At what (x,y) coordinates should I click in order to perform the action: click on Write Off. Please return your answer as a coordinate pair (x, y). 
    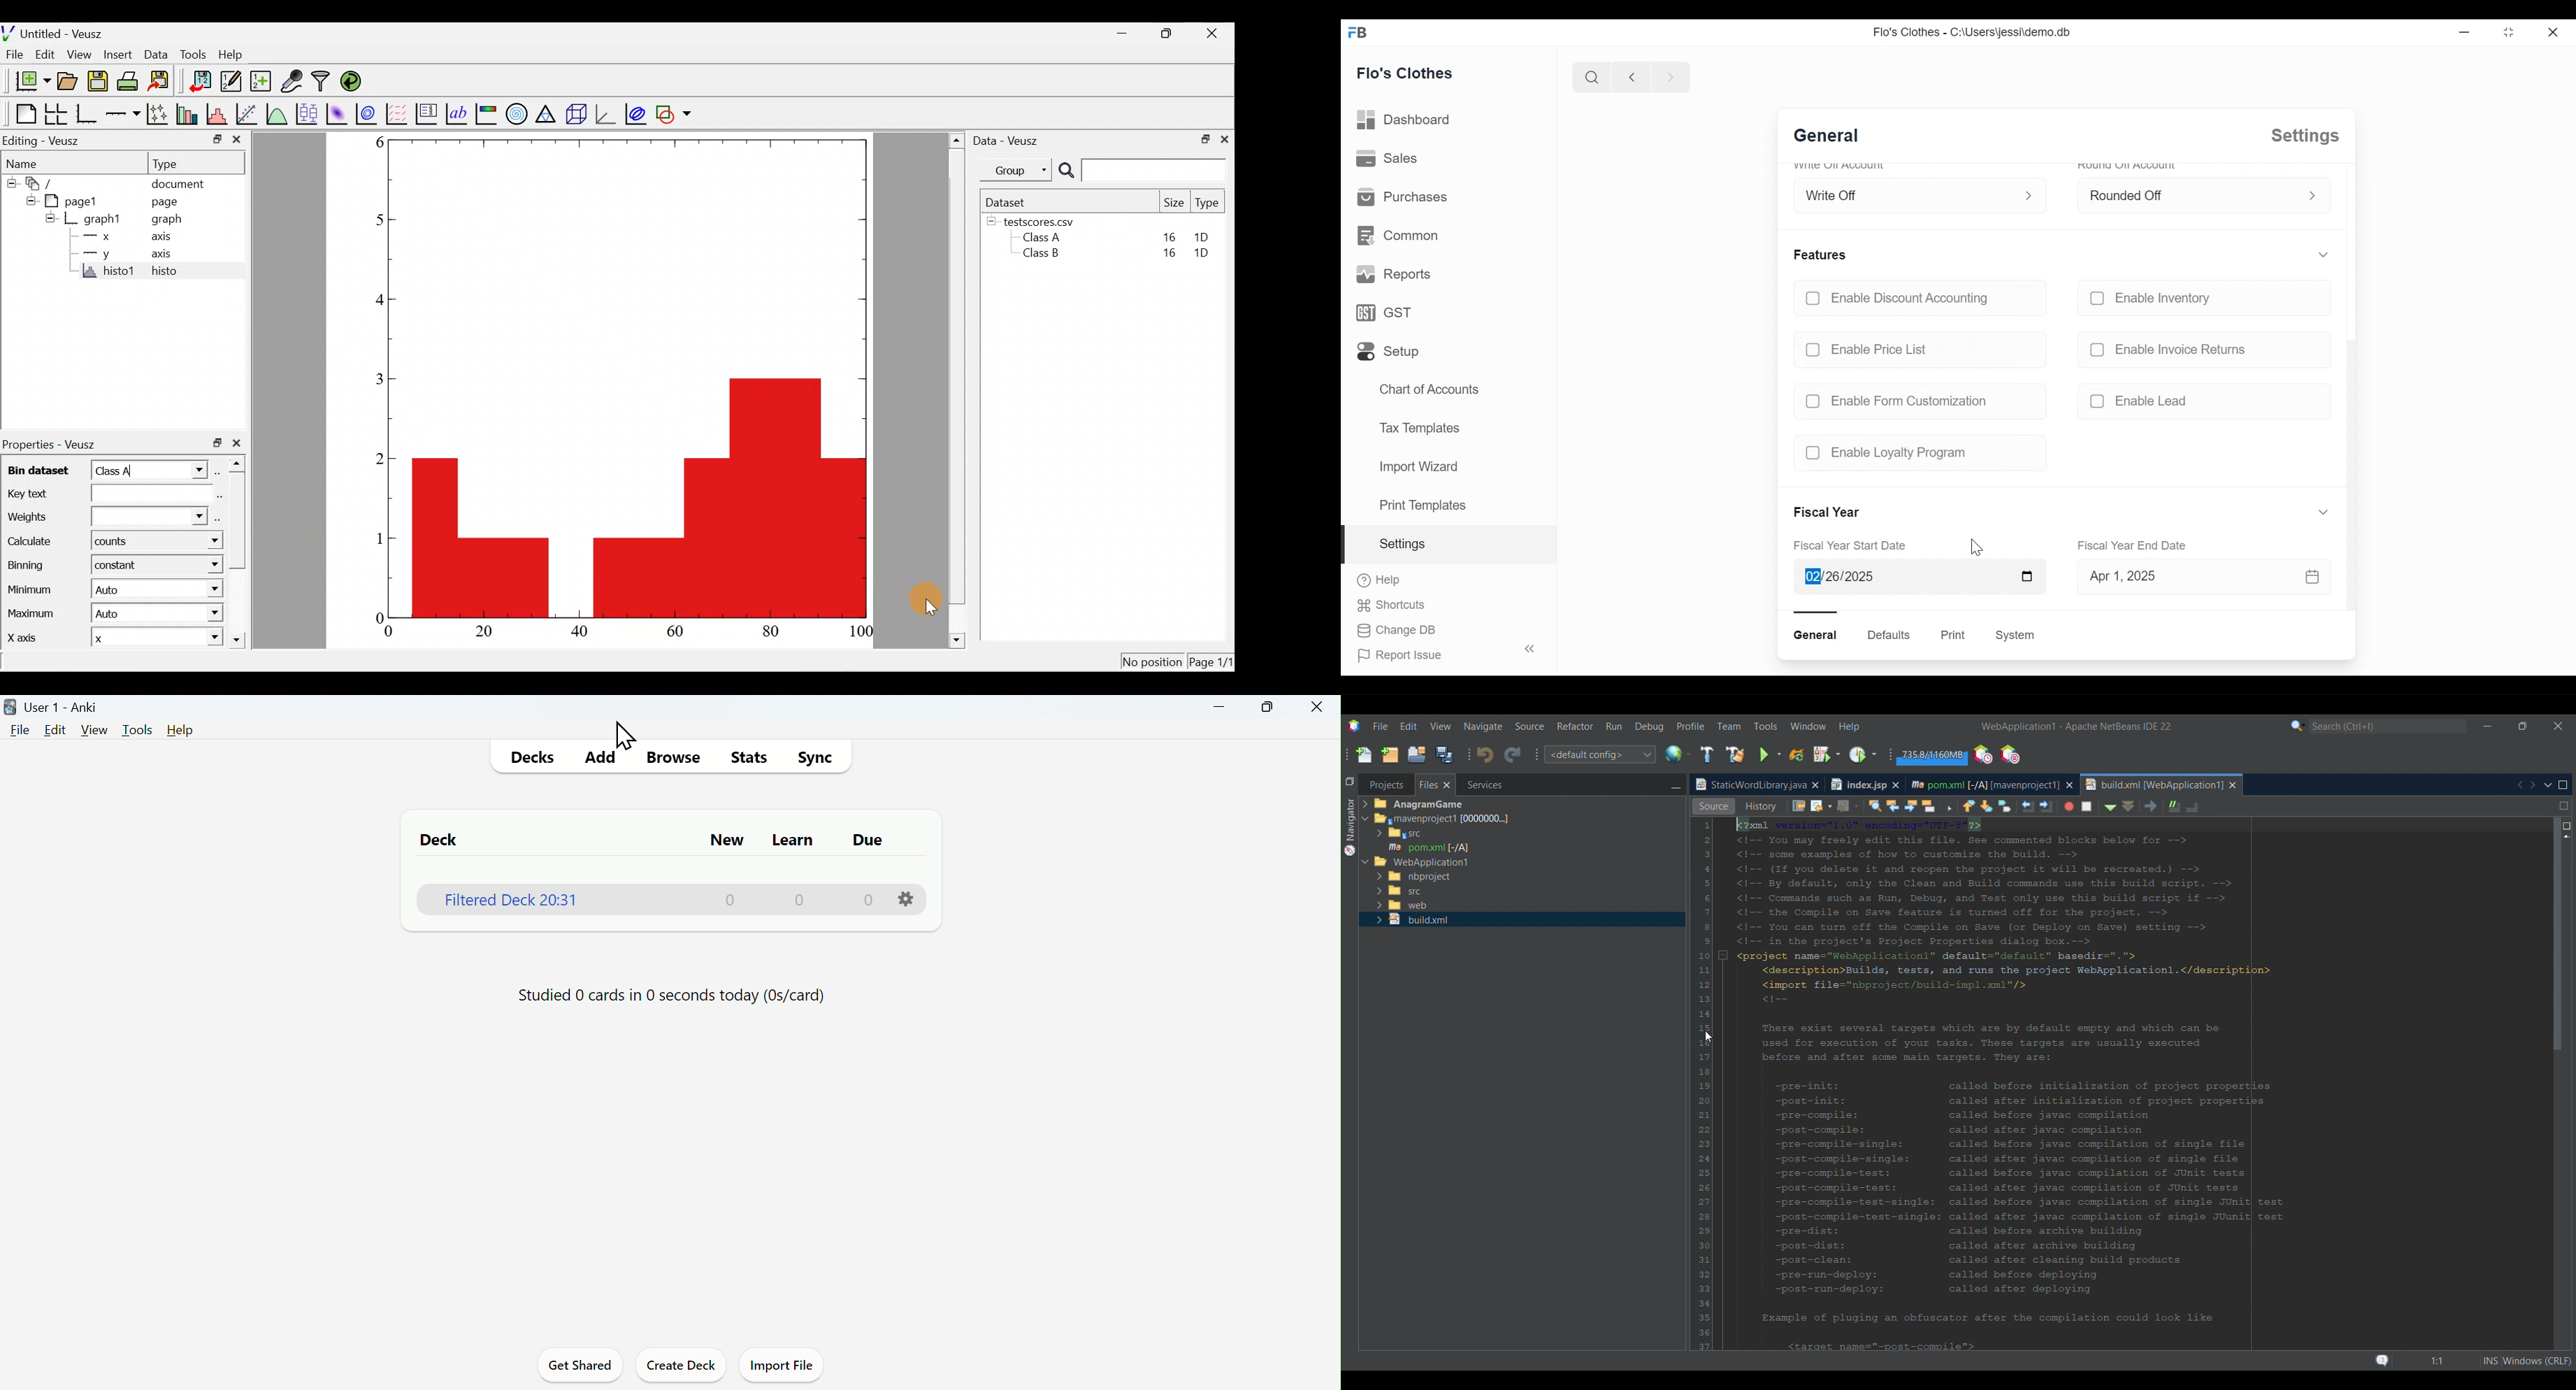
    Looking at the image, I should click on (1906, 192).